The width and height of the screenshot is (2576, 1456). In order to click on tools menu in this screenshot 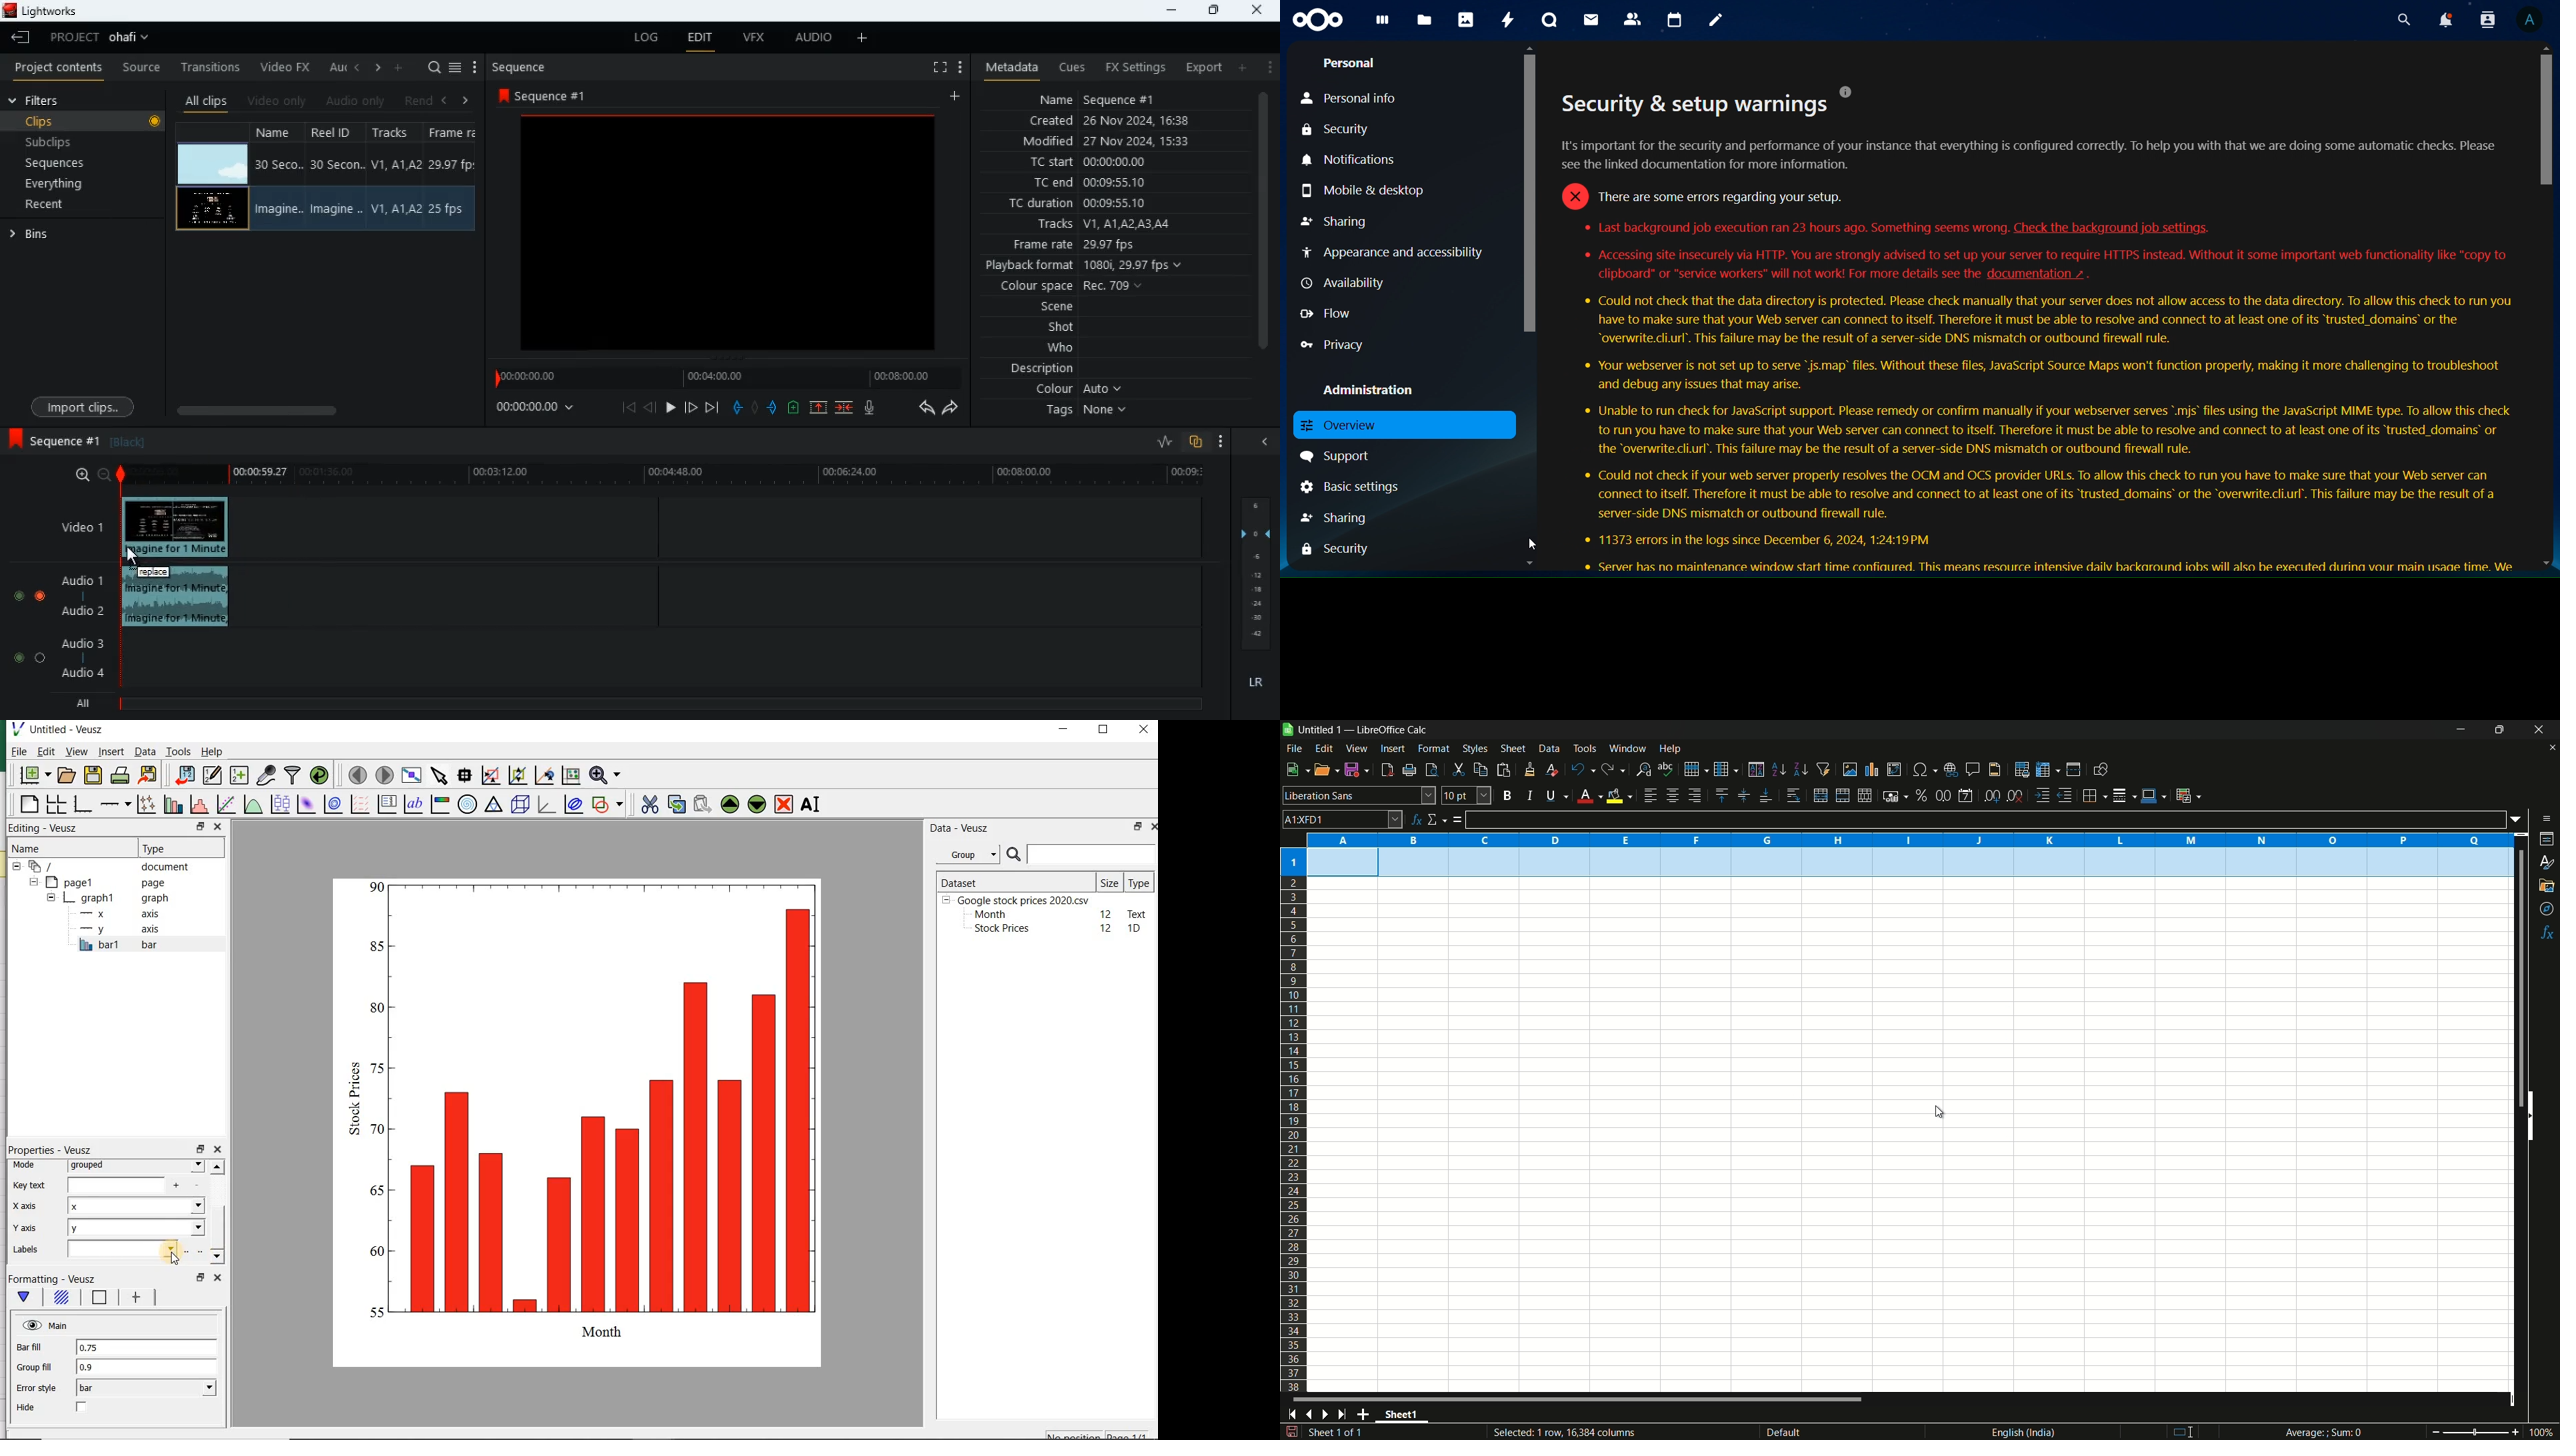, I will do `click(1584, 748)`.